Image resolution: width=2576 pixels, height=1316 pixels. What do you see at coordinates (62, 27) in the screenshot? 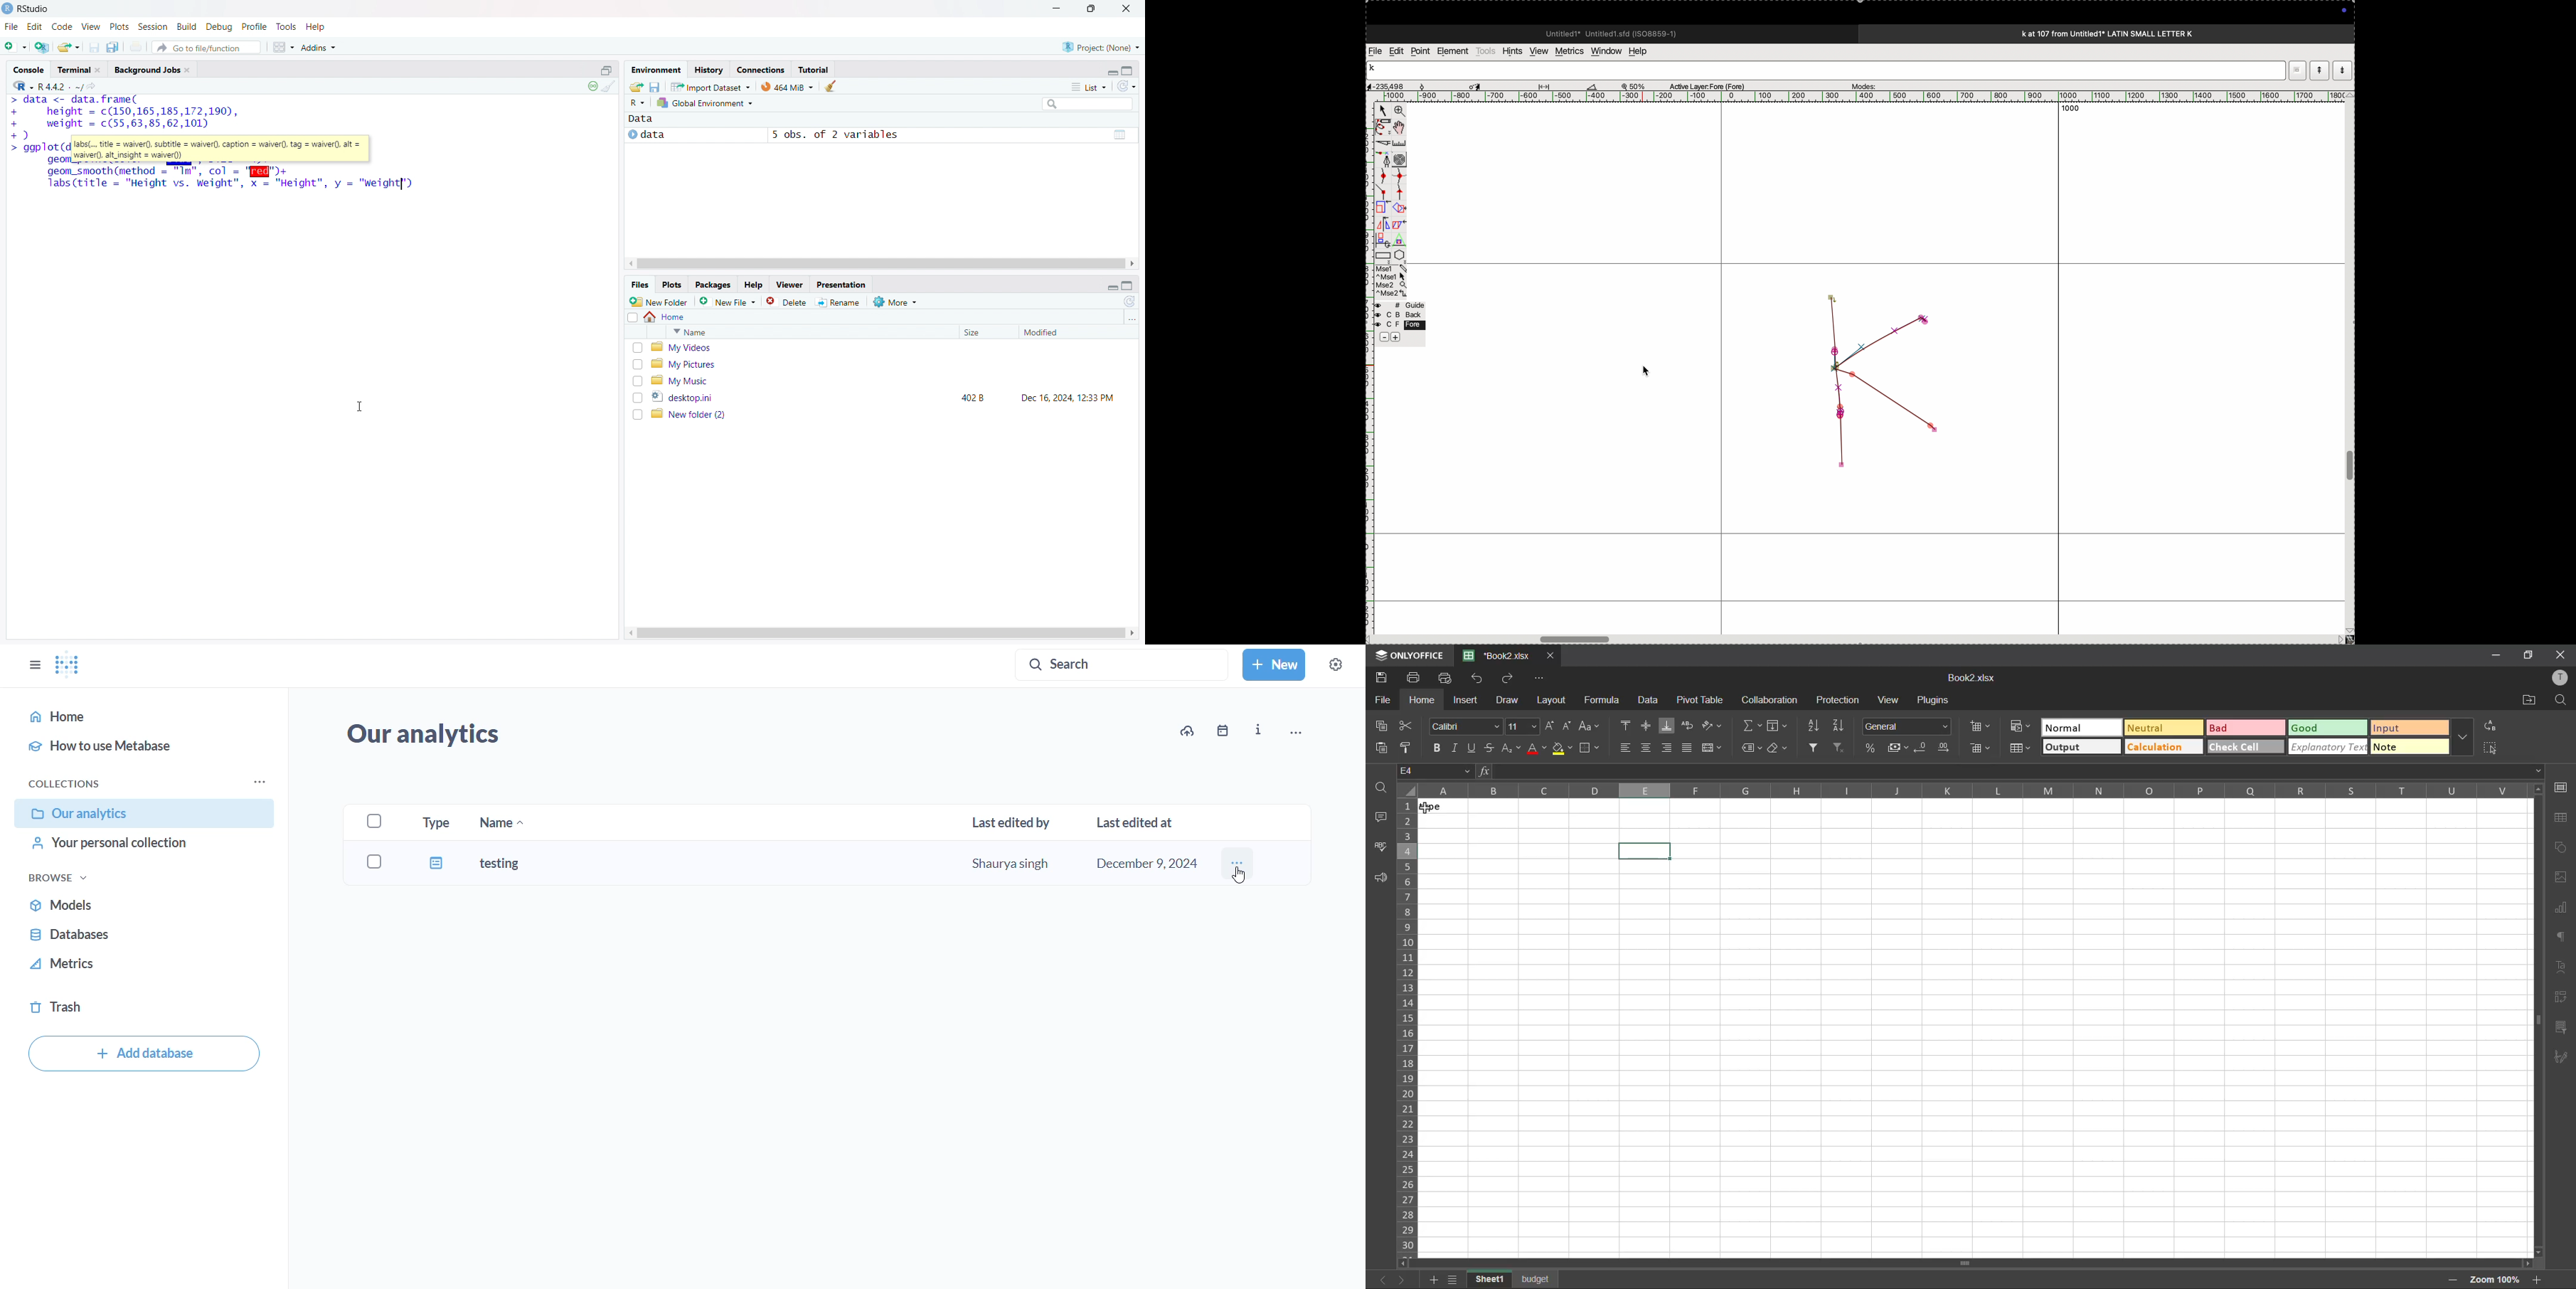
I see `code` at bounding box center [62, 27].